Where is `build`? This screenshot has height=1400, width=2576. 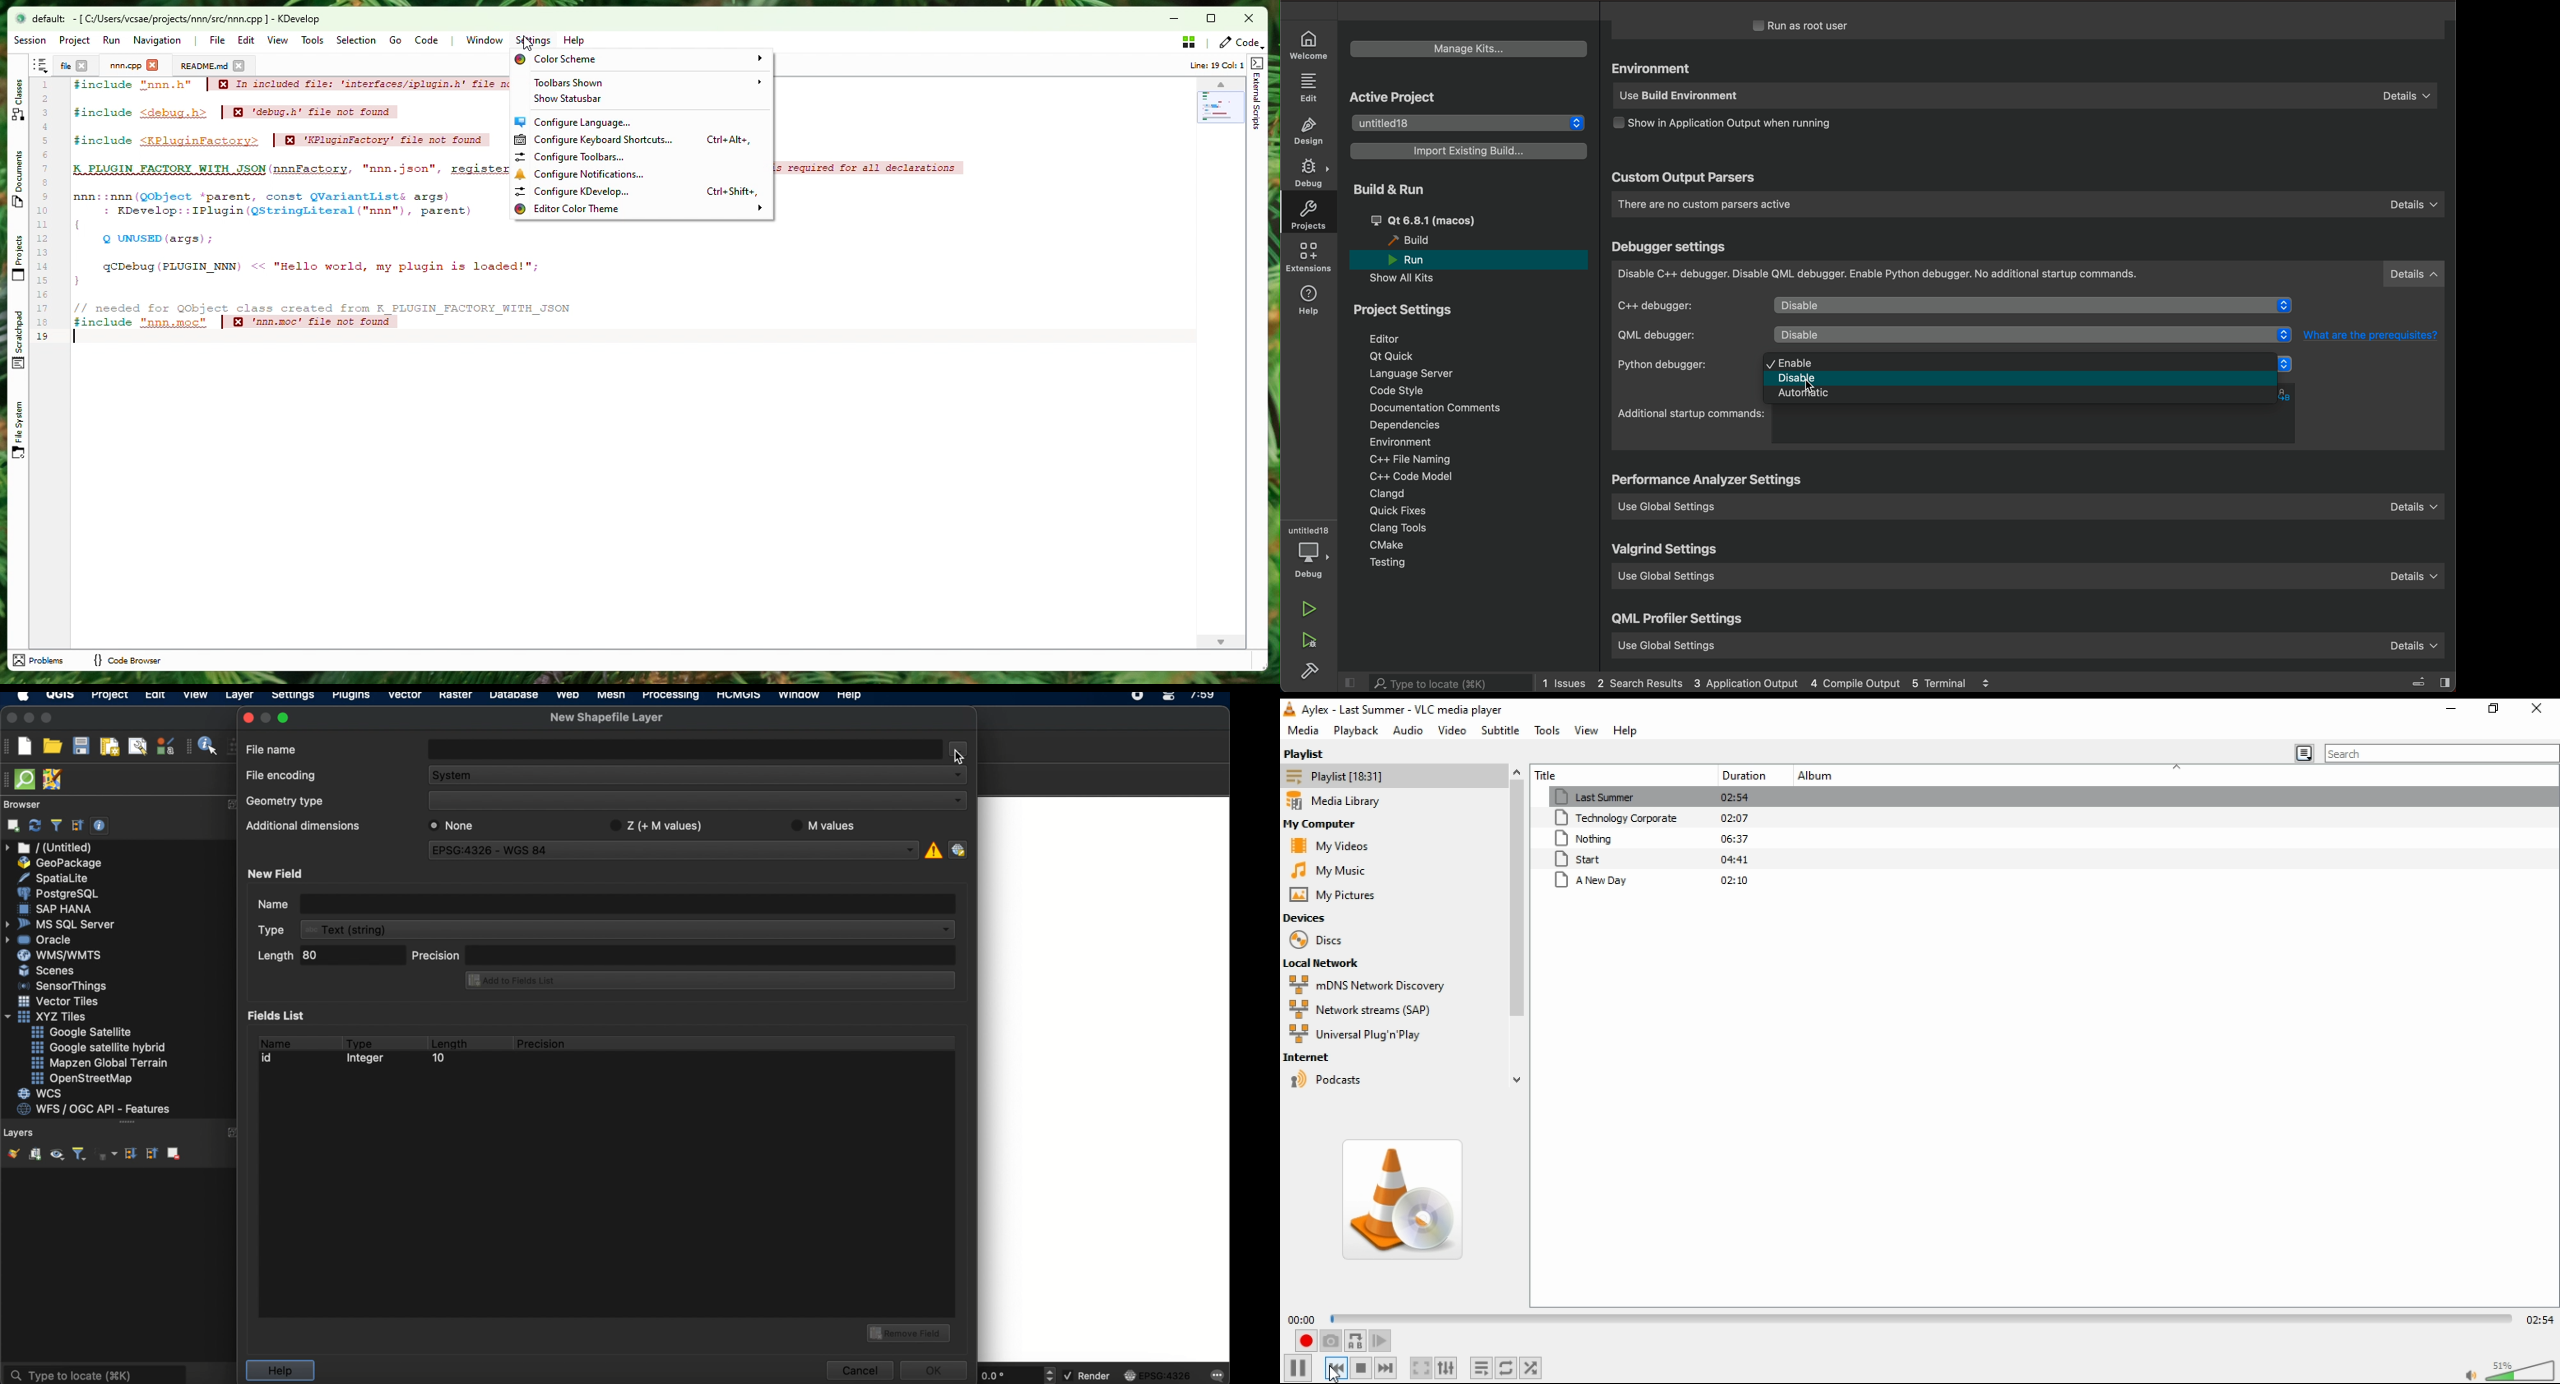
build is located at coordinates (1414, 240).